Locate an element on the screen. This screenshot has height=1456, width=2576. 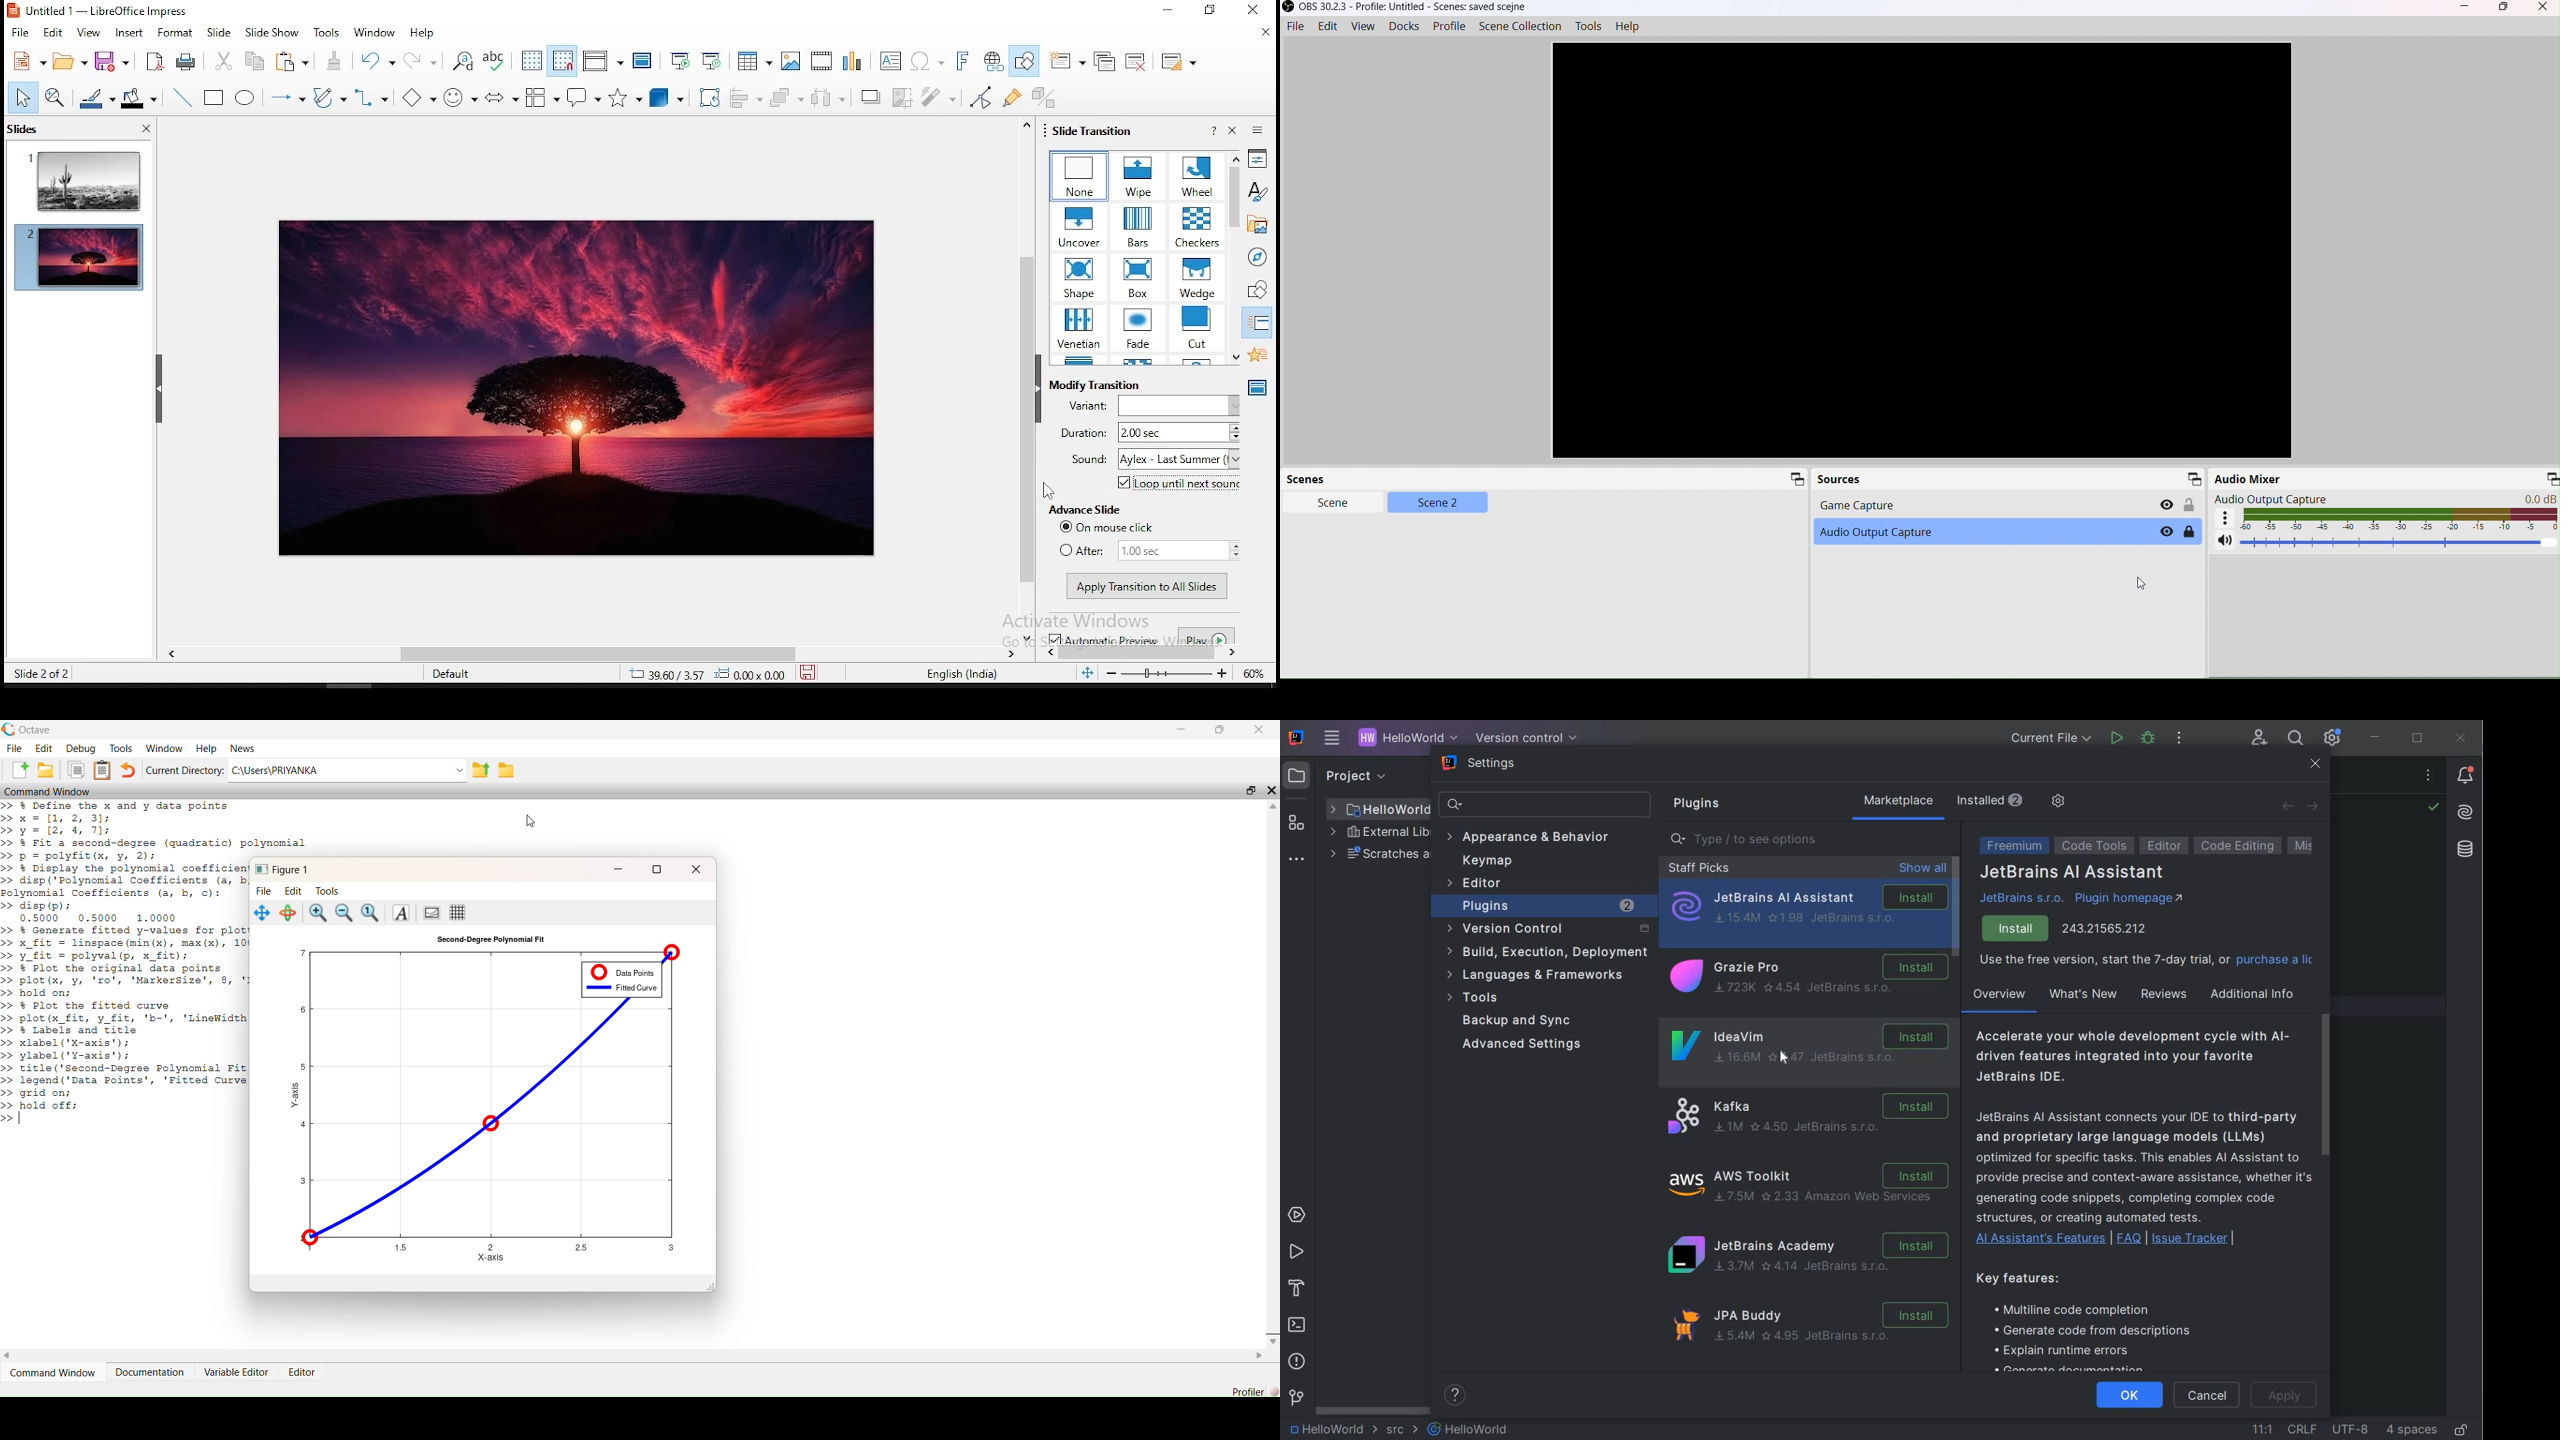
text box is located at coordinates (891, 60).